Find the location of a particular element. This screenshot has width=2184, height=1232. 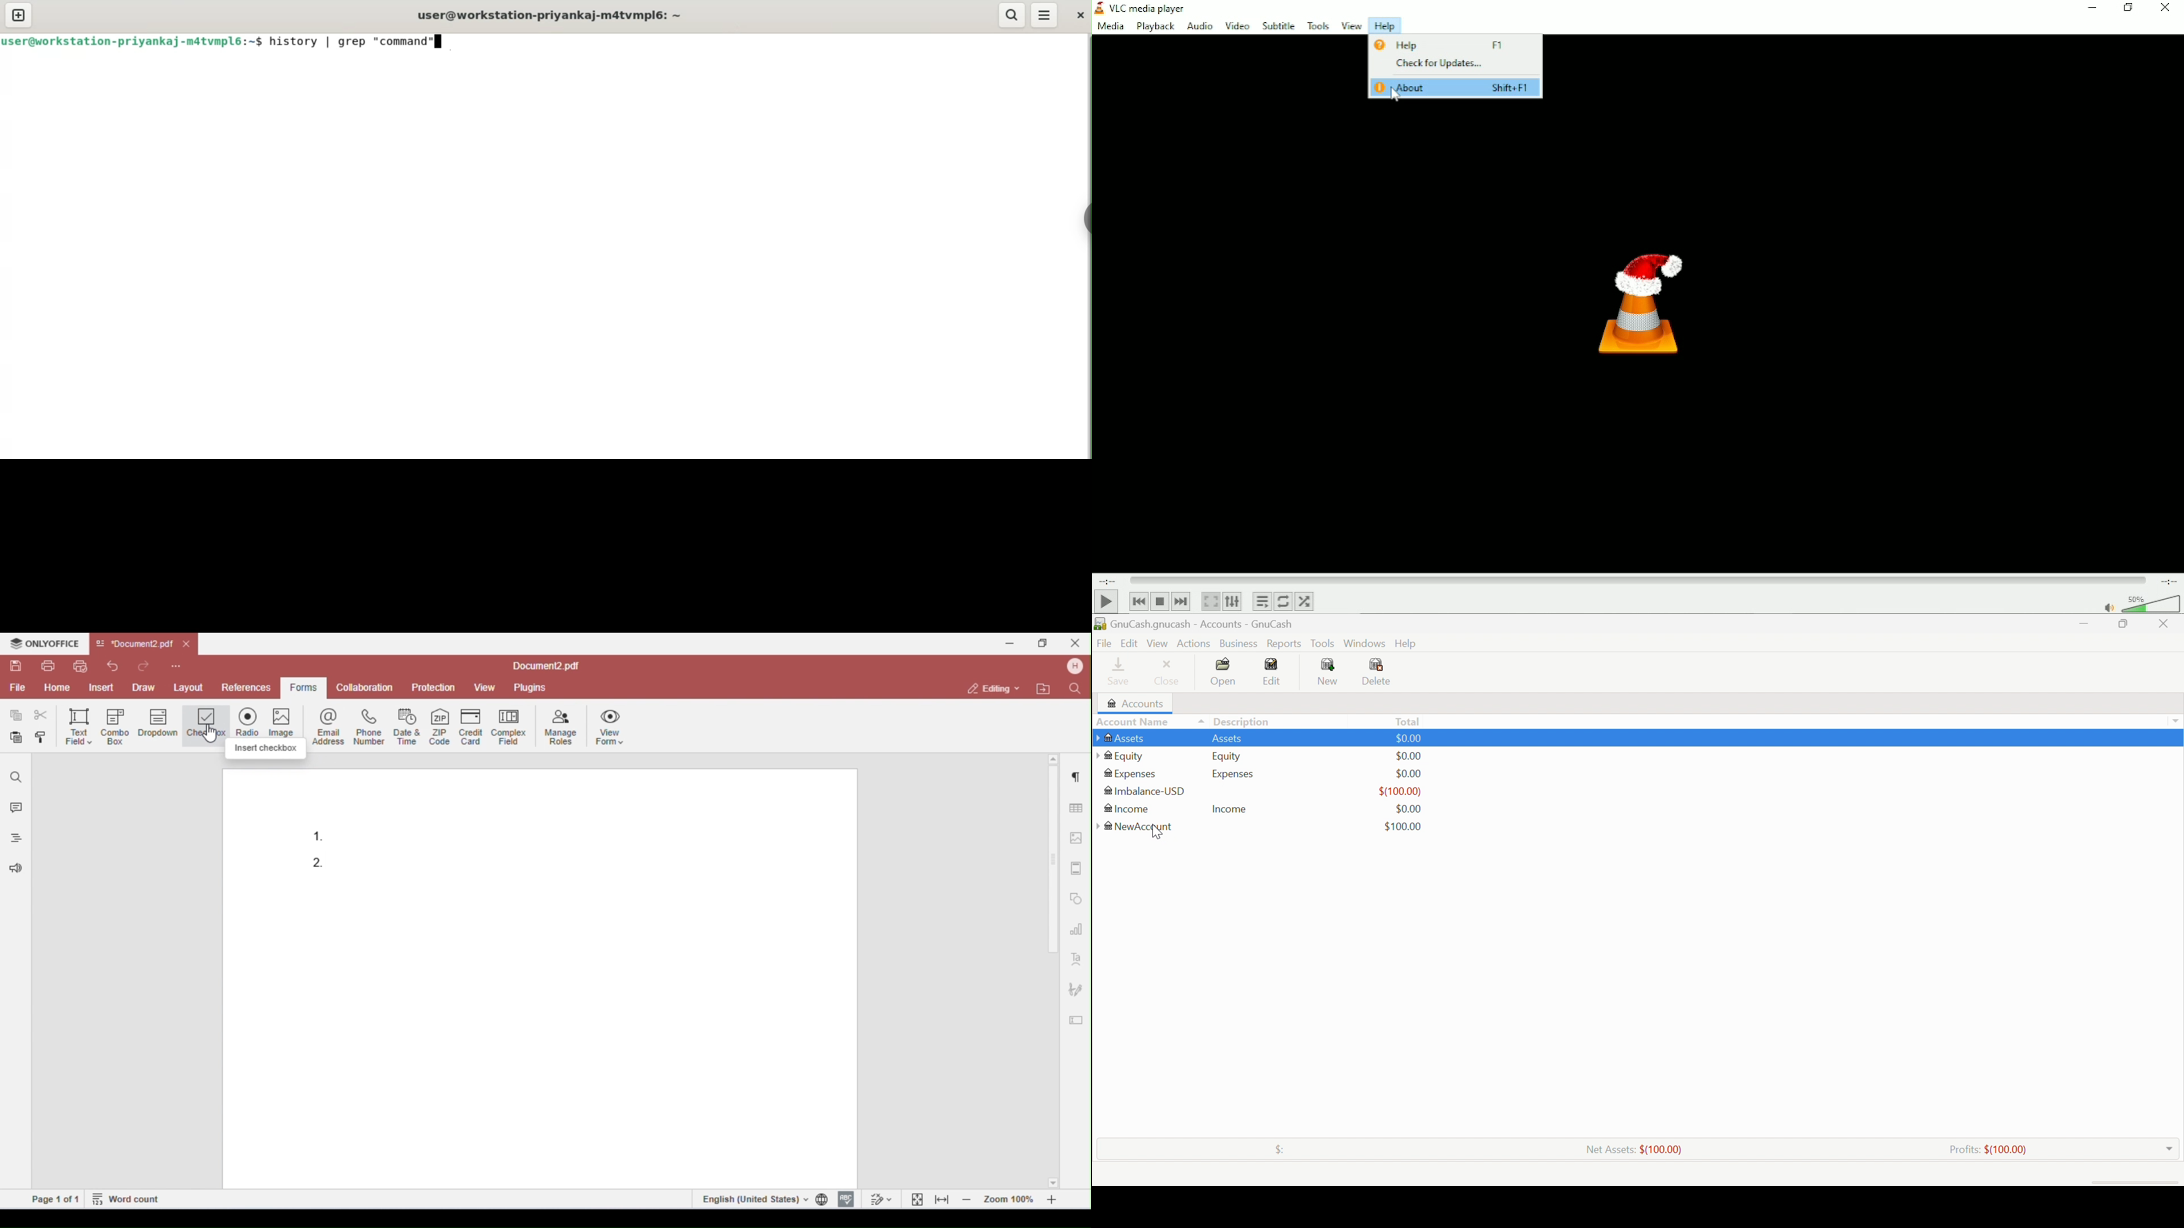

Open is located at coordinates (1227, 674).